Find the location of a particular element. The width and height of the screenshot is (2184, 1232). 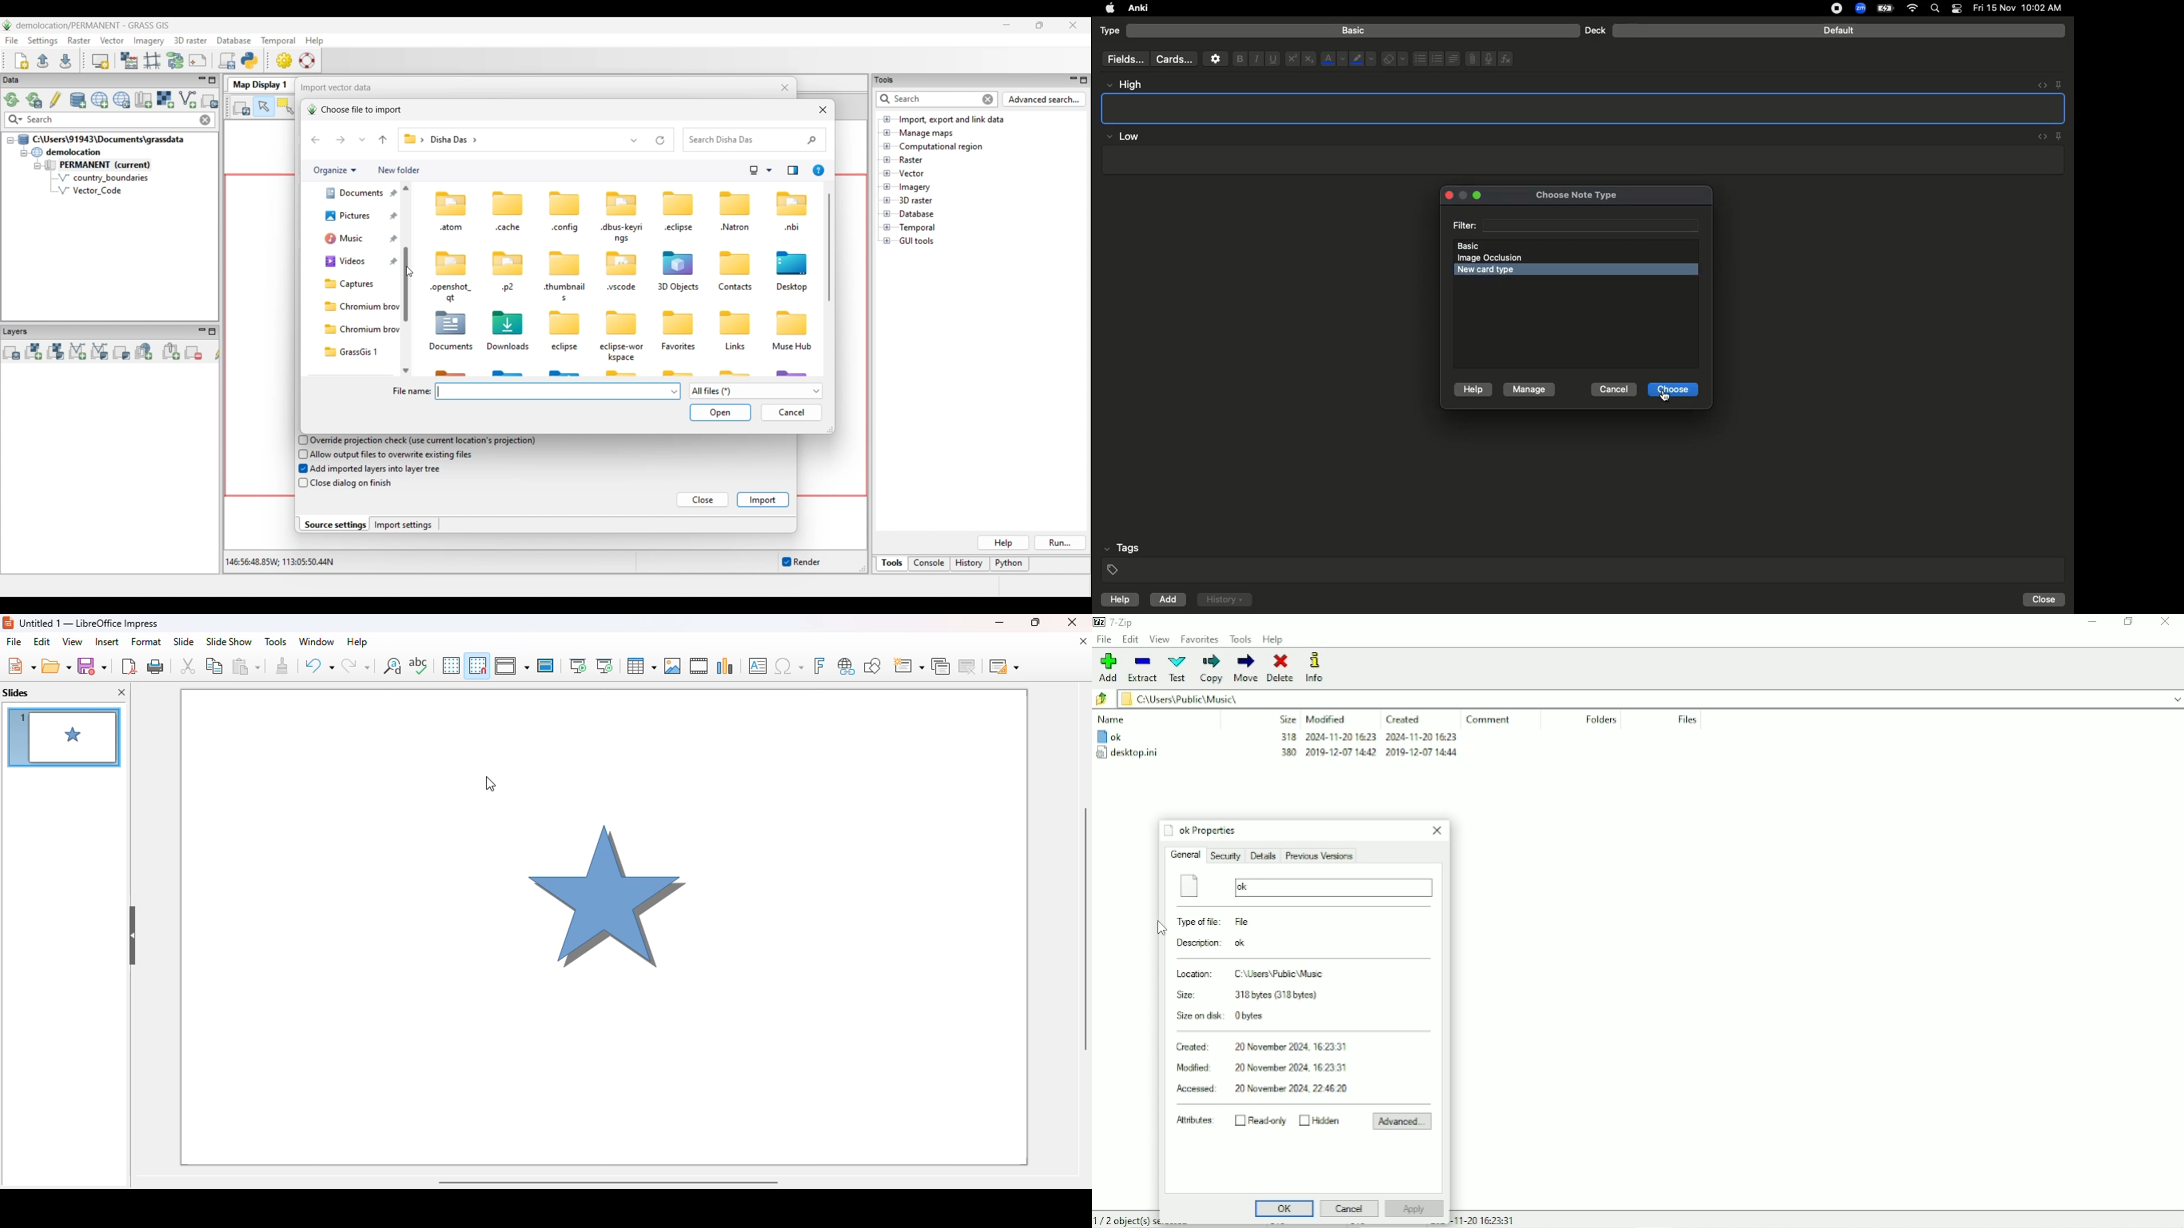

minimize is located at coordinates (1464, 196).